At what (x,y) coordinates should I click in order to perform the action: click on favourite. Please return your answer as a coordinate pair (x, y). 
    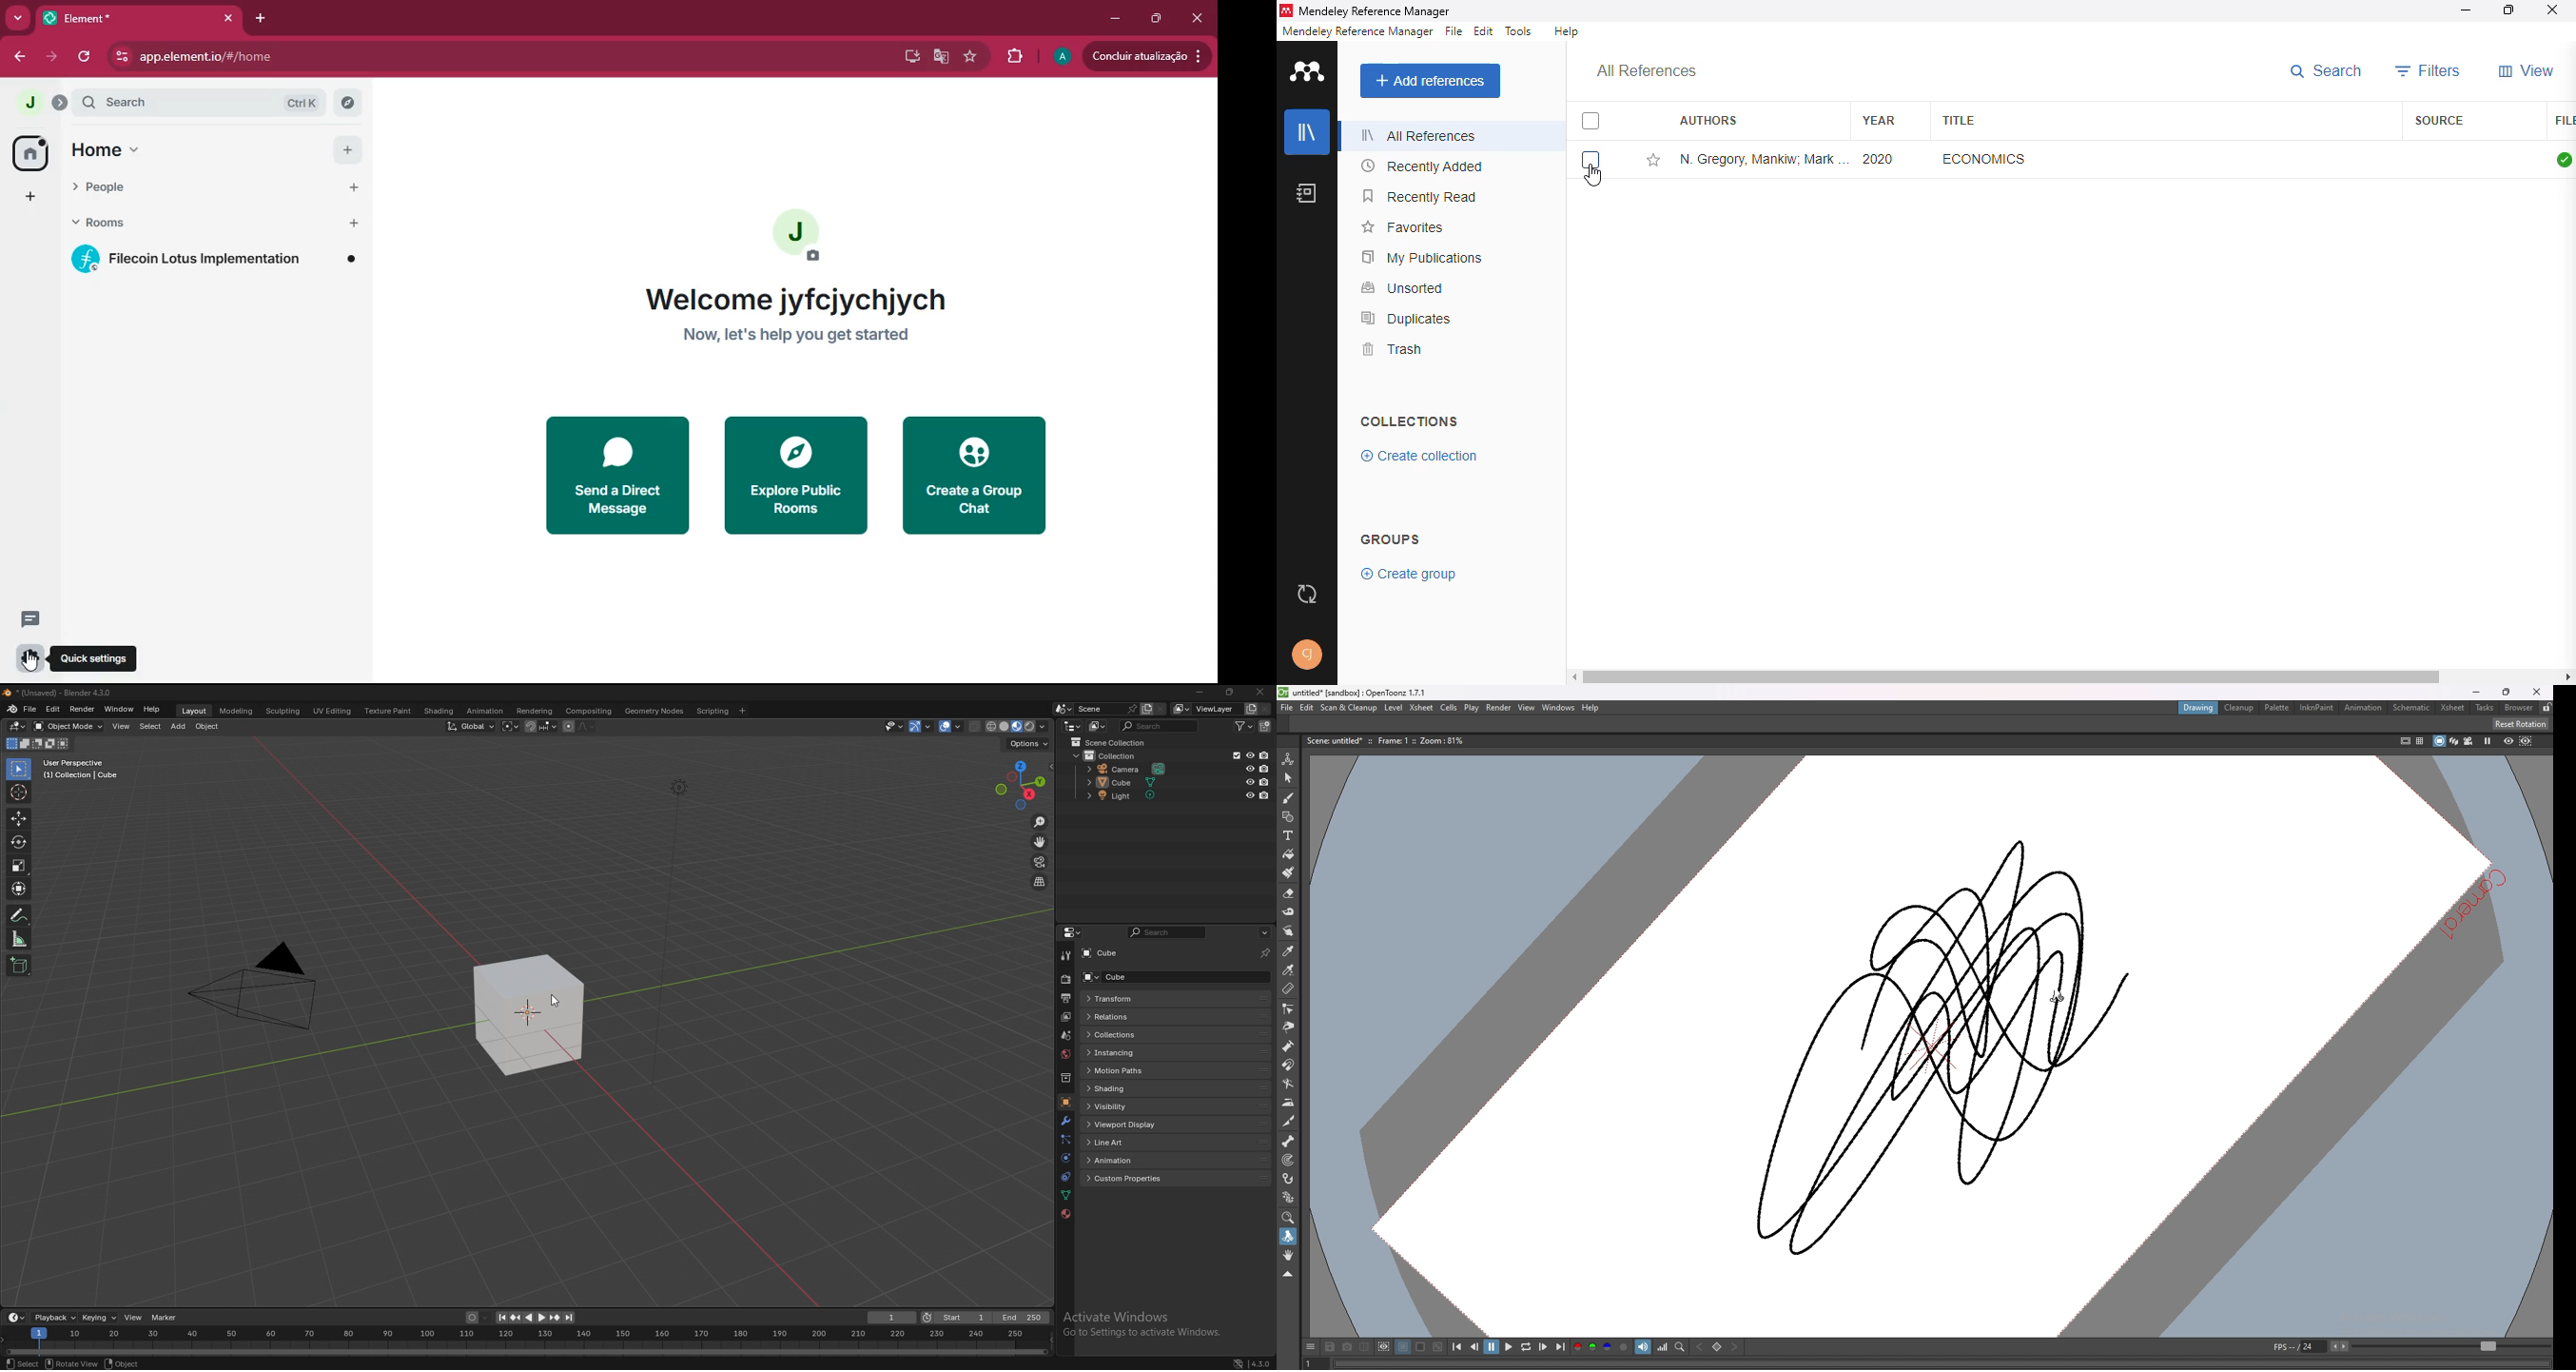
    Looking at the image, I should click on (970, 58).